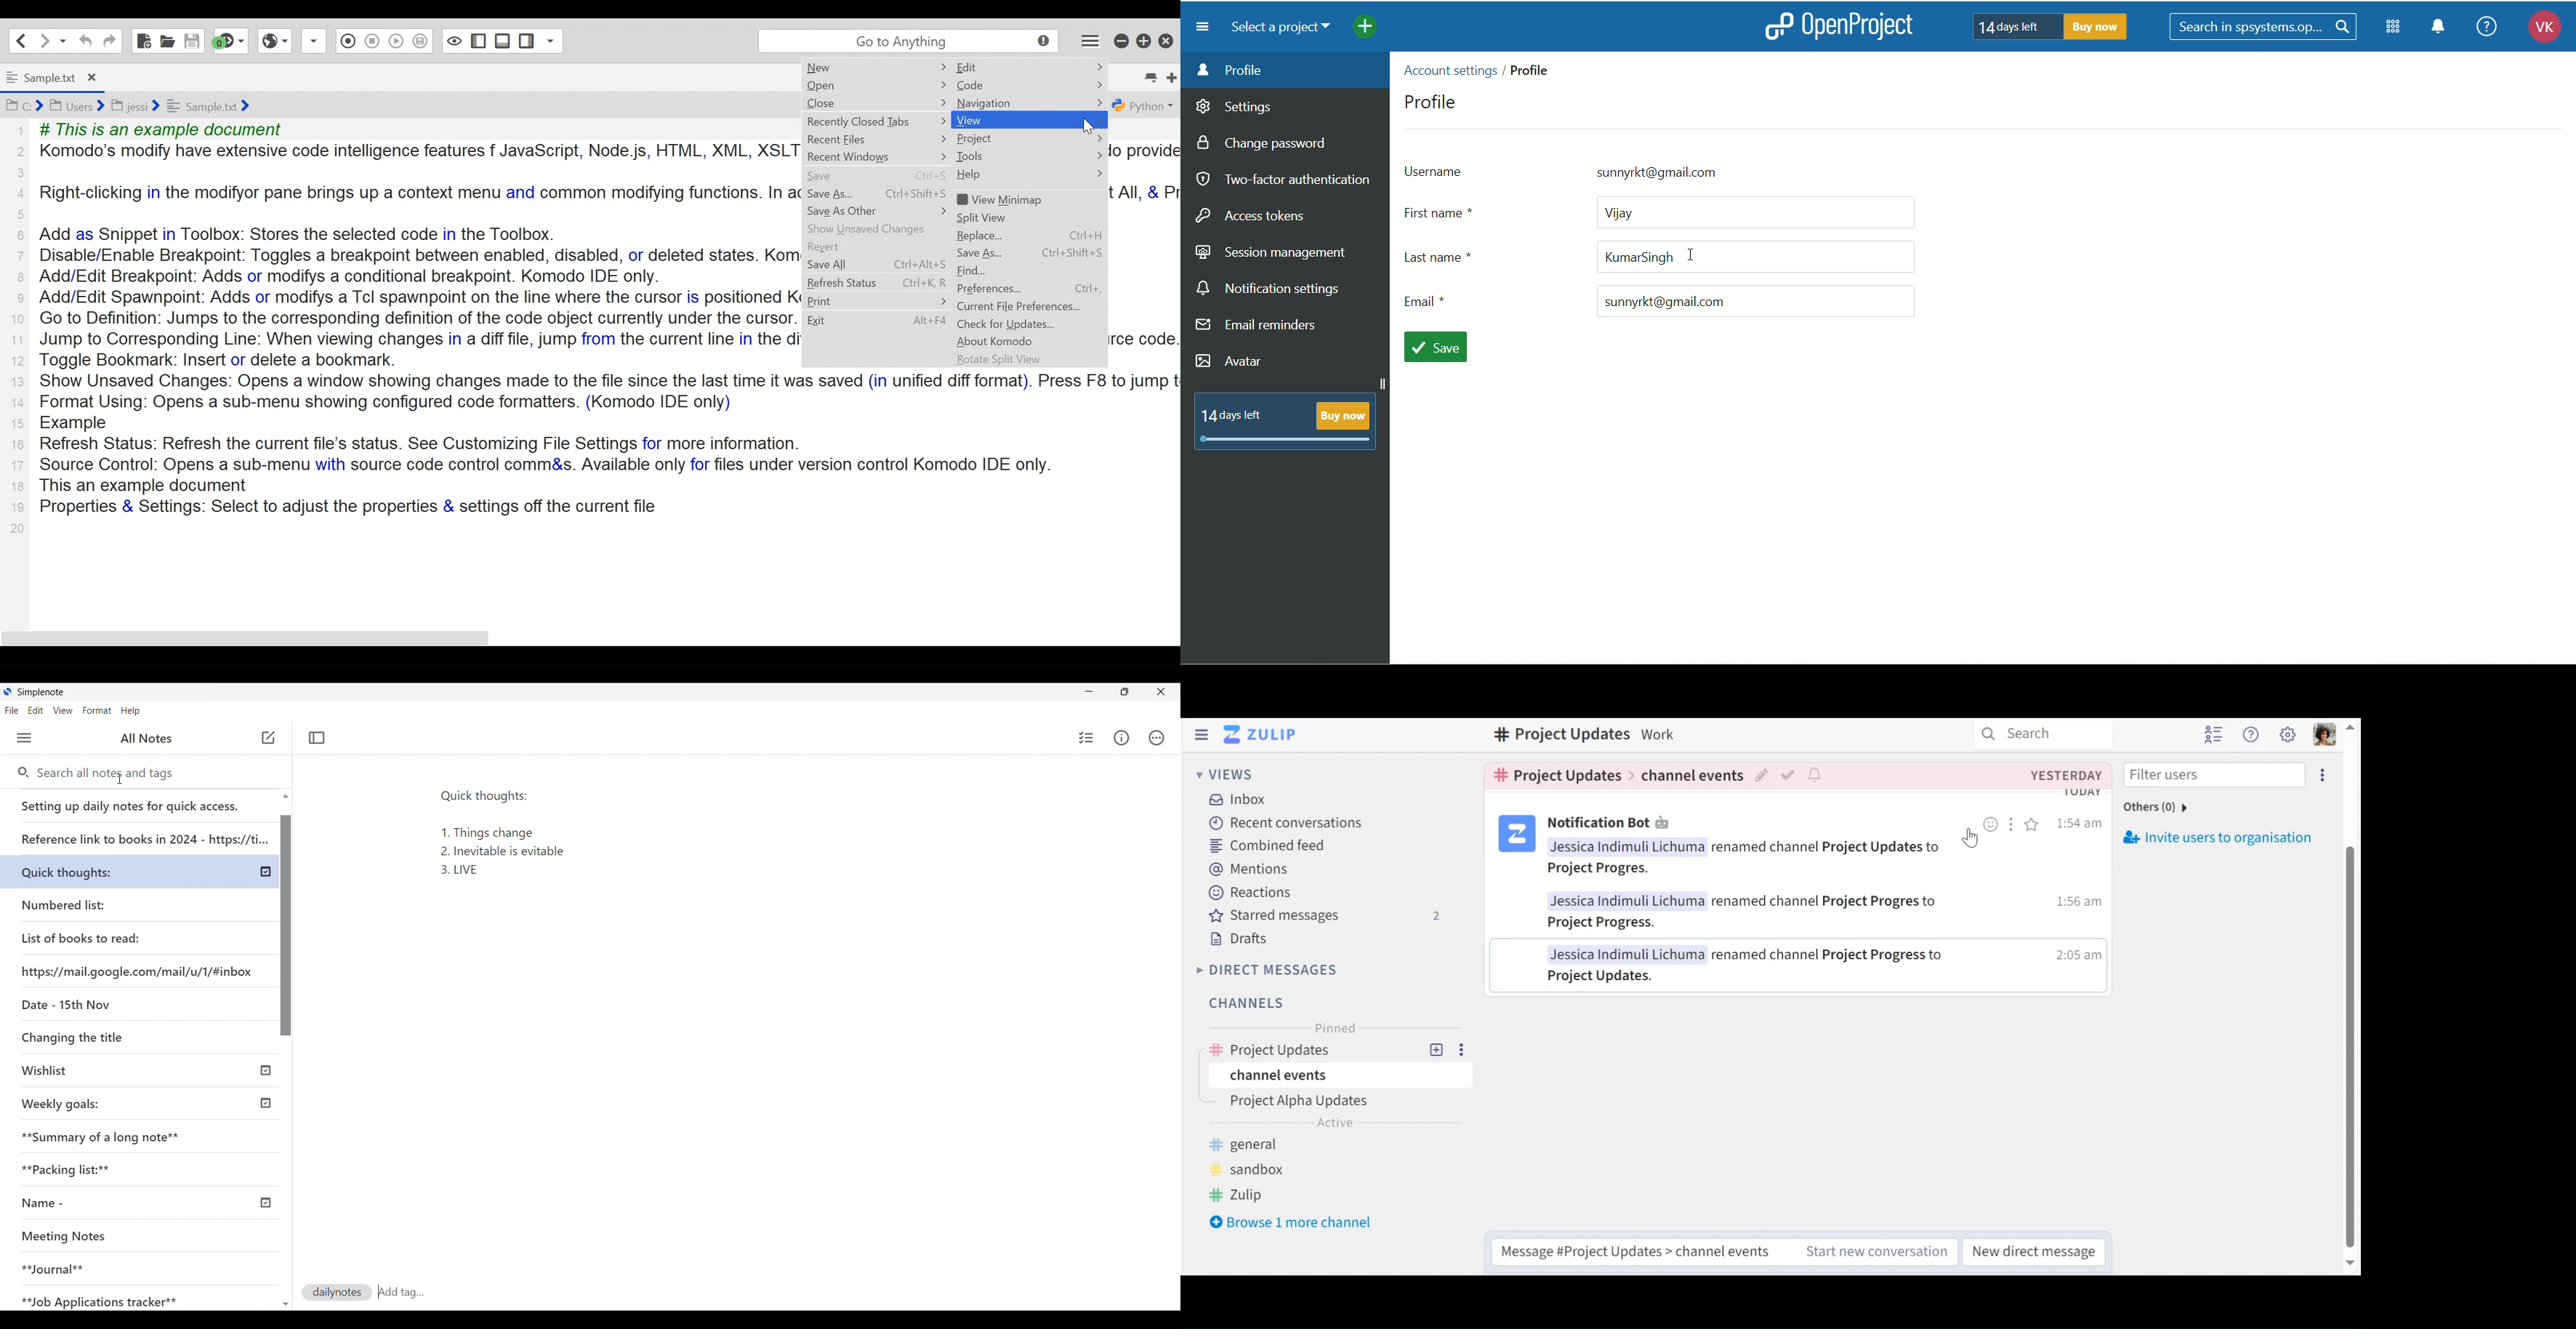 The image size is (2576, 1344). What do you see at coordinates (1991, 826) in the screenshot?
I see `emoji` at bounding box center [1991, 826].